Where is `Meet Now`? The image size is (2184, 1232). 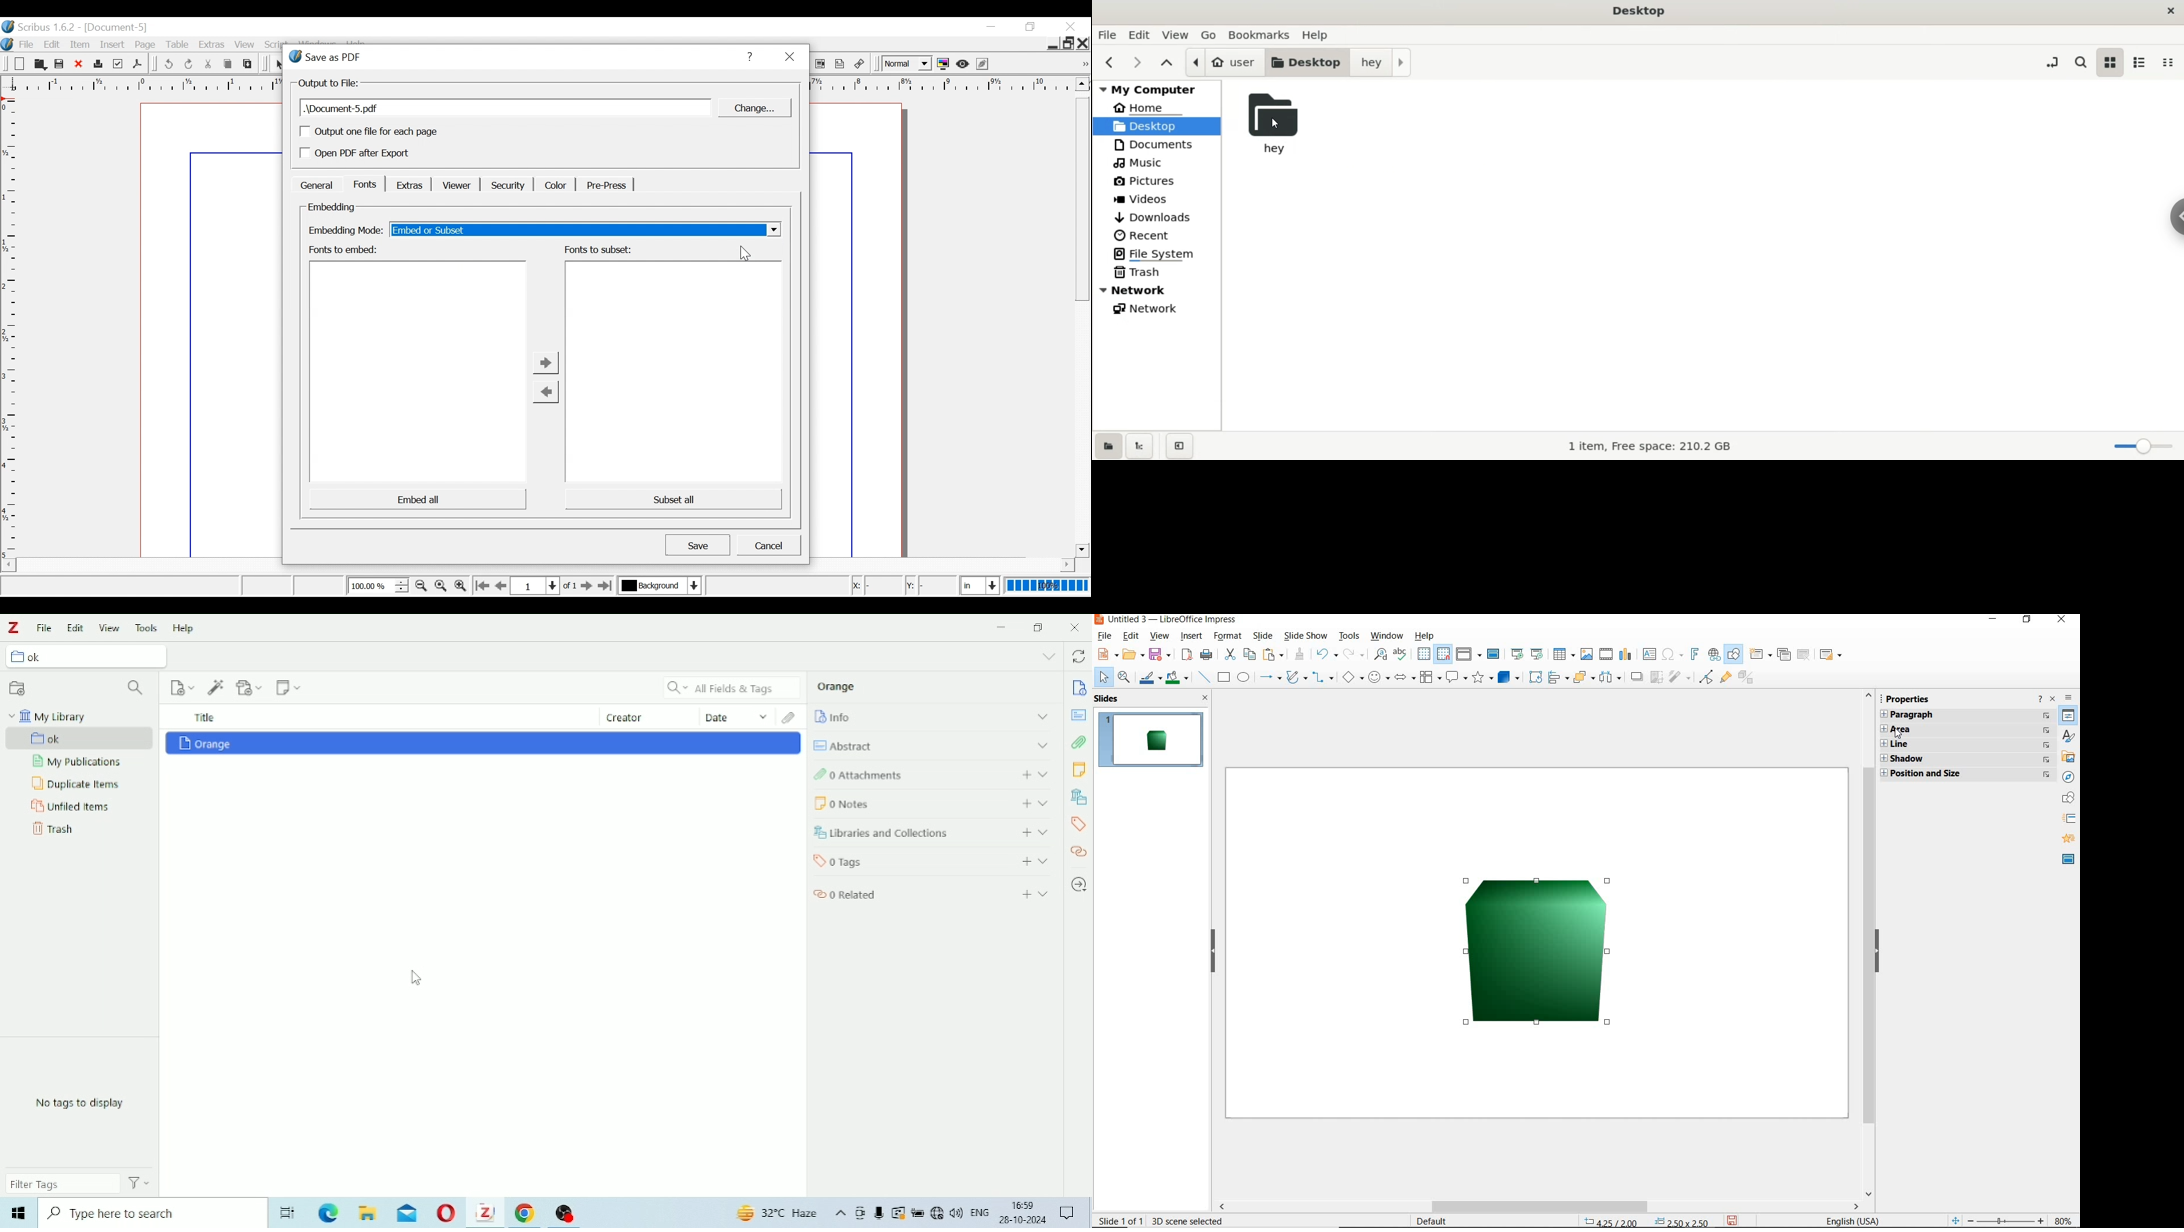 Meet Now is located at coordinates (861, 1213).